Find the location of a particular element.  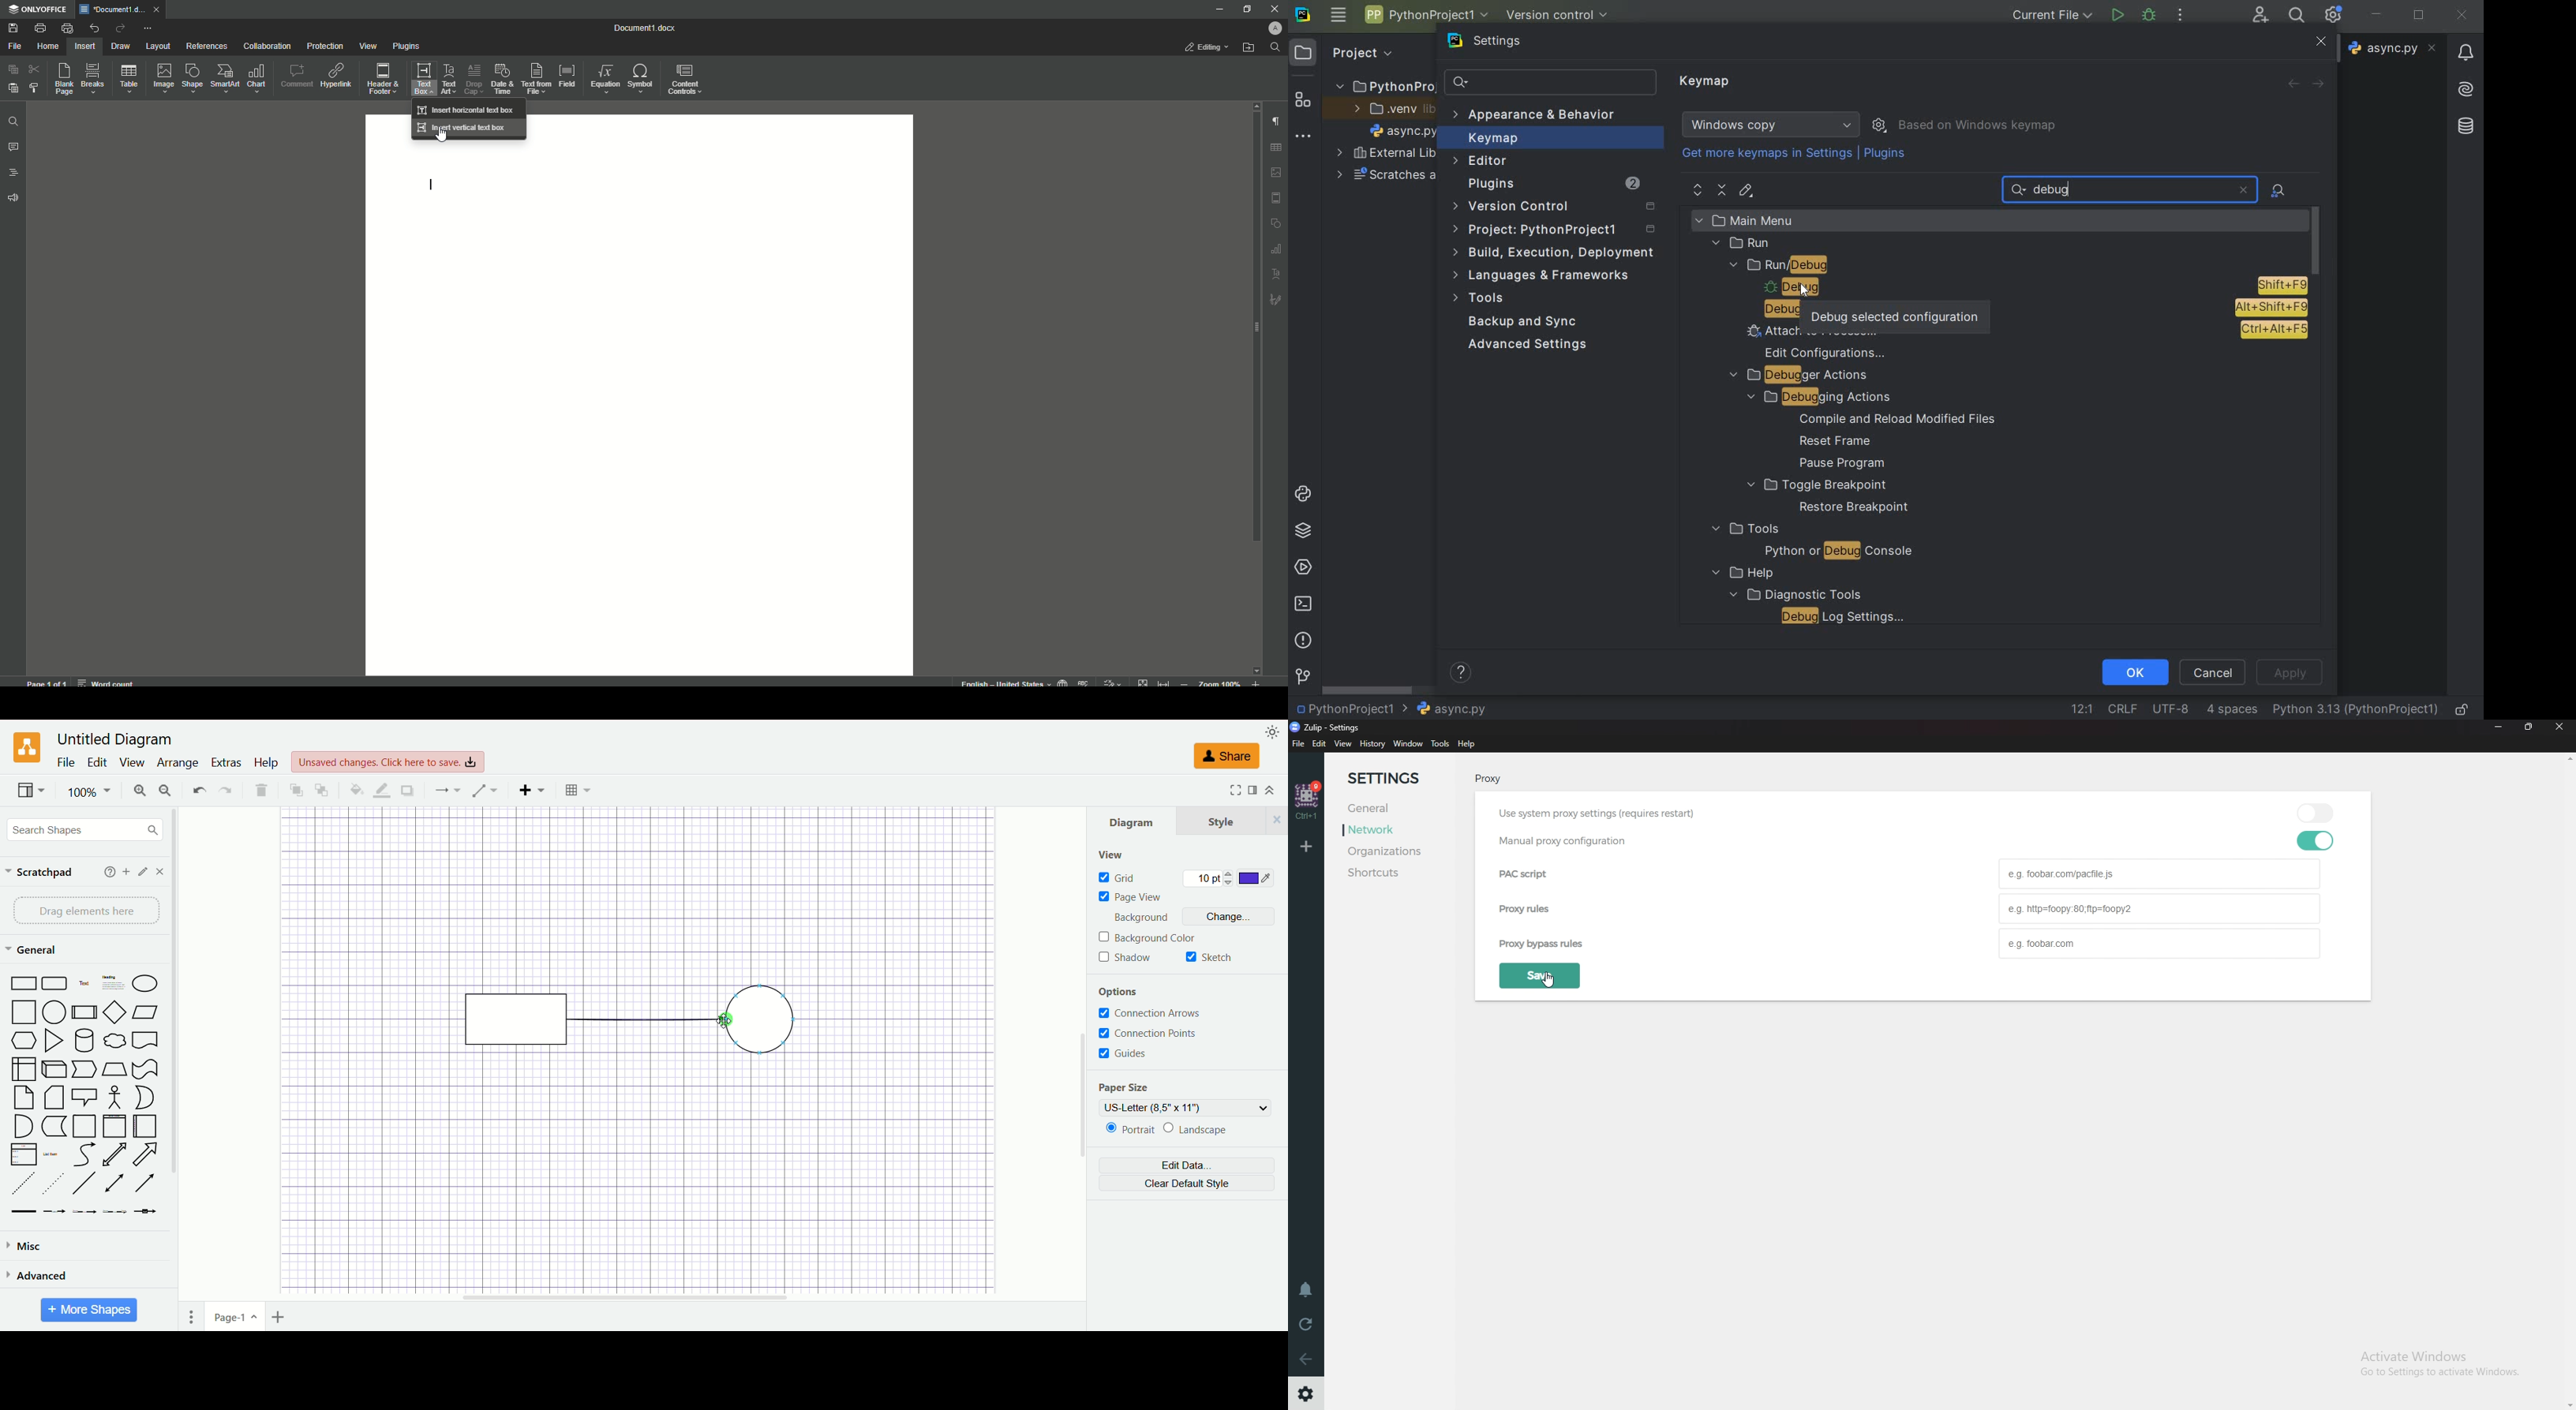

Unsaved changes. Click here to save. is located at coordinates (389, 761).